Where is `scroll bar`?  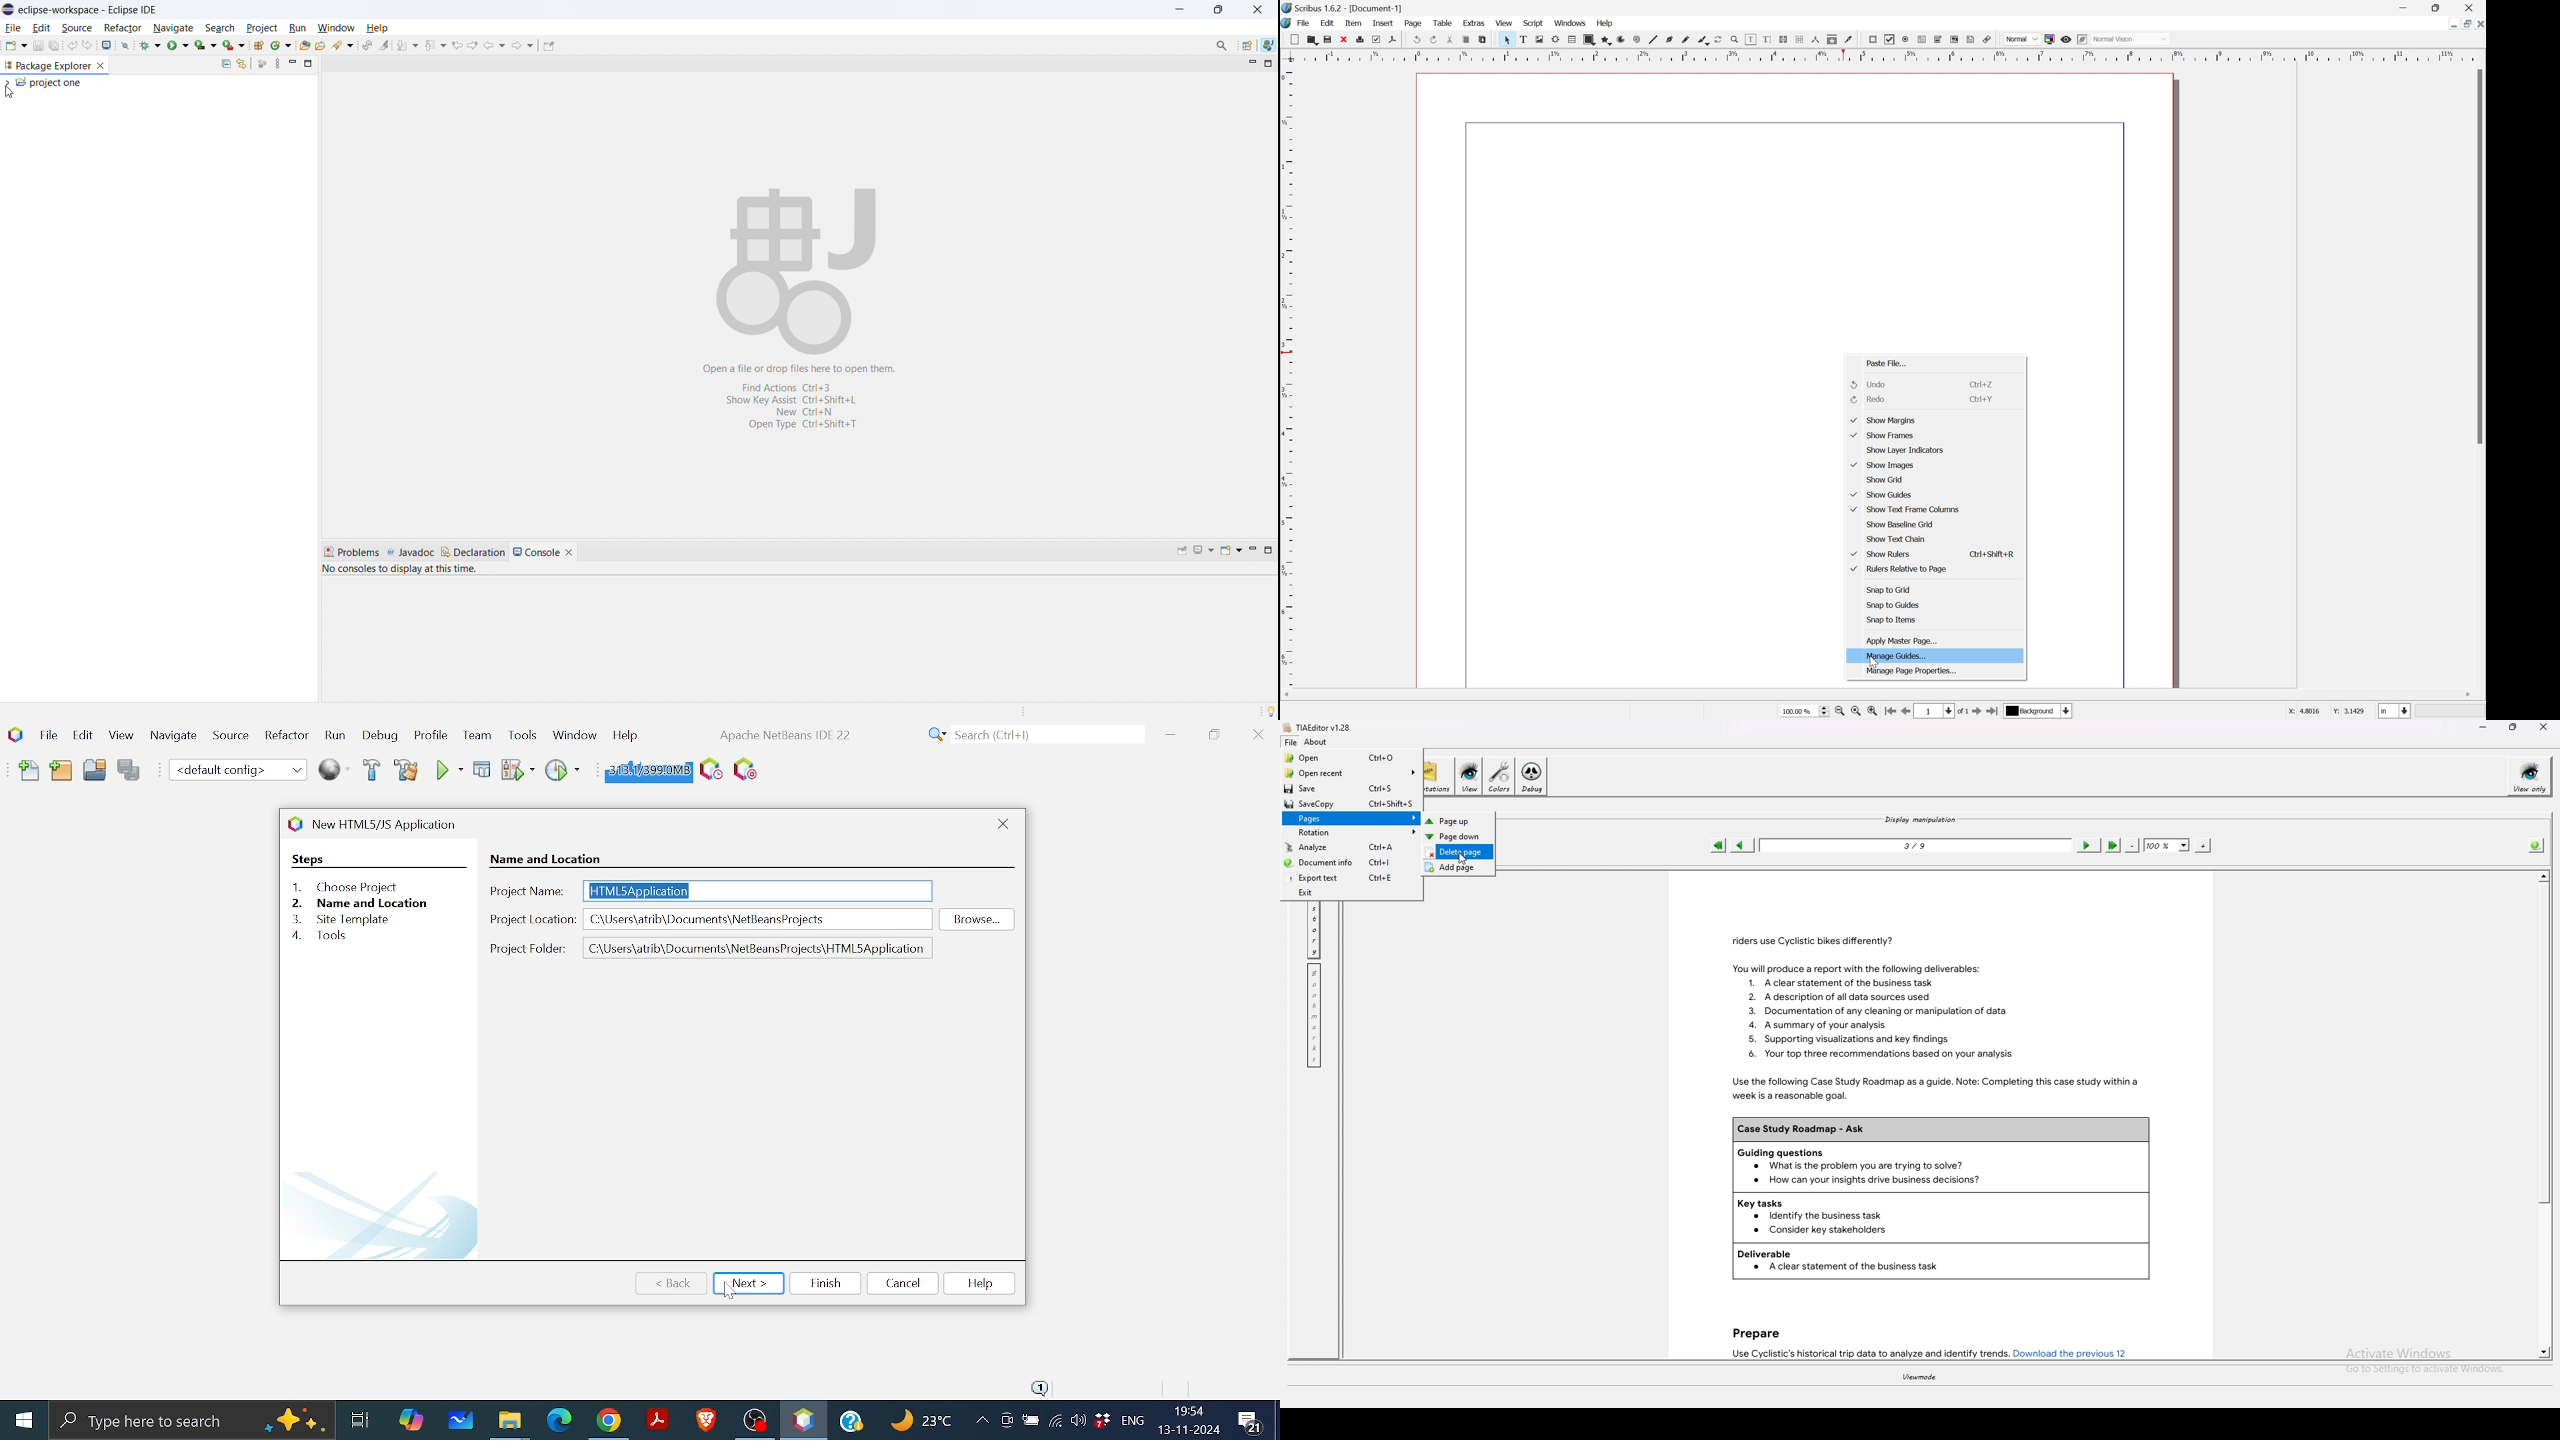 scroll bar is located at coordinates (2479, 257).